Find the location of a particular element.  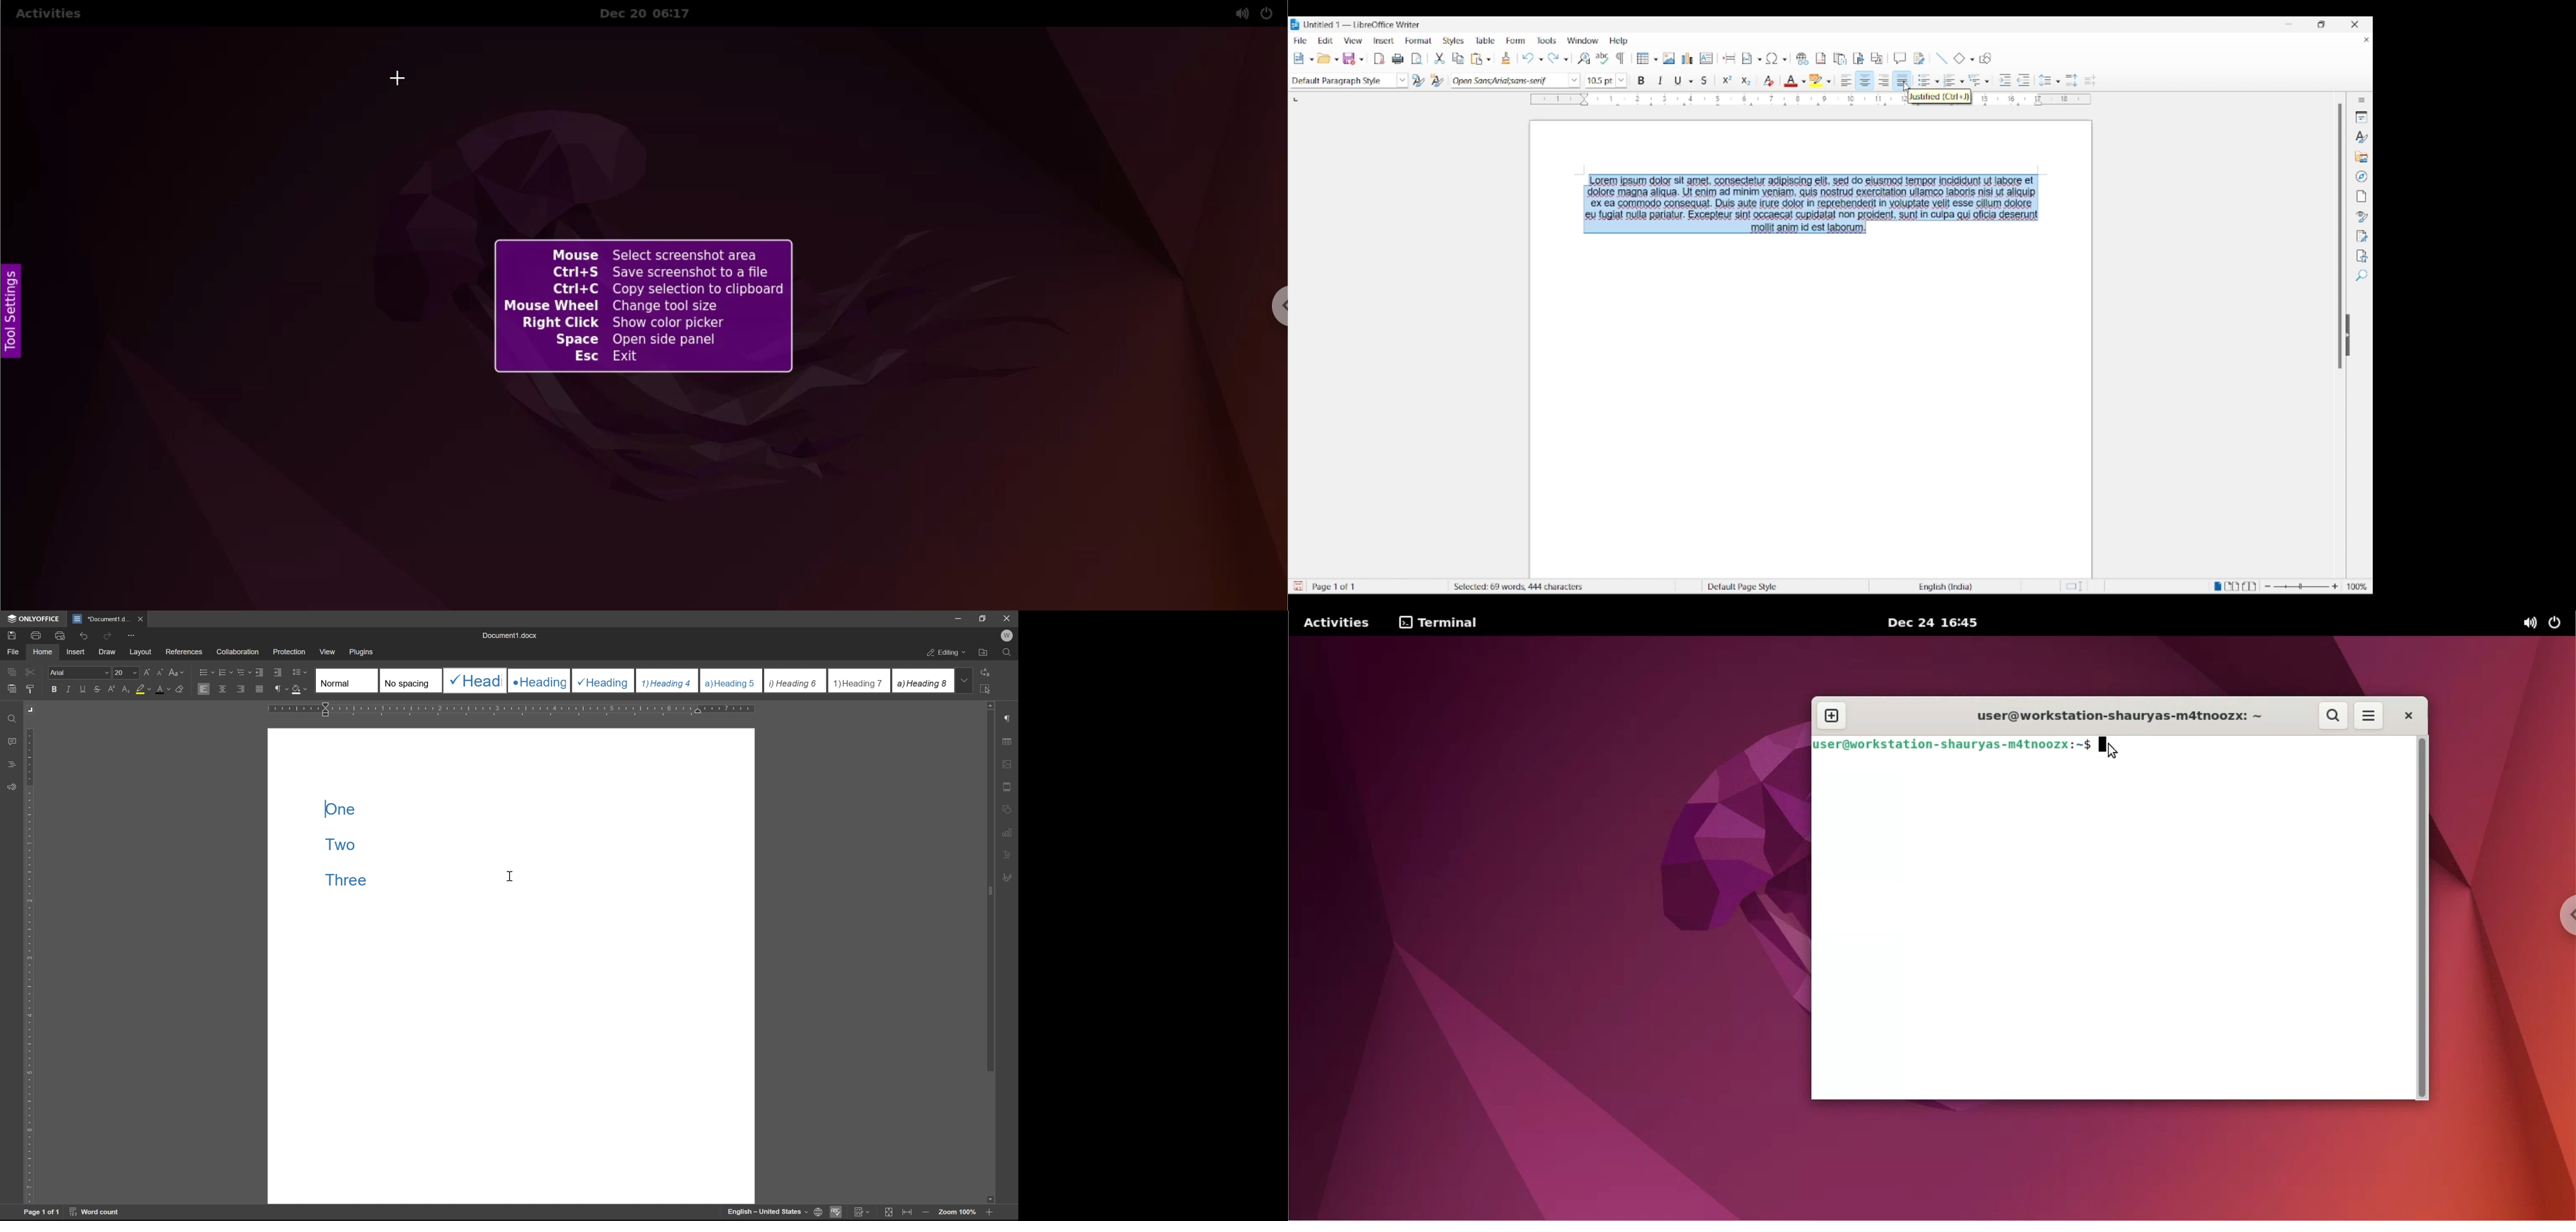

Navigator is located at coordinates (2362, 176).